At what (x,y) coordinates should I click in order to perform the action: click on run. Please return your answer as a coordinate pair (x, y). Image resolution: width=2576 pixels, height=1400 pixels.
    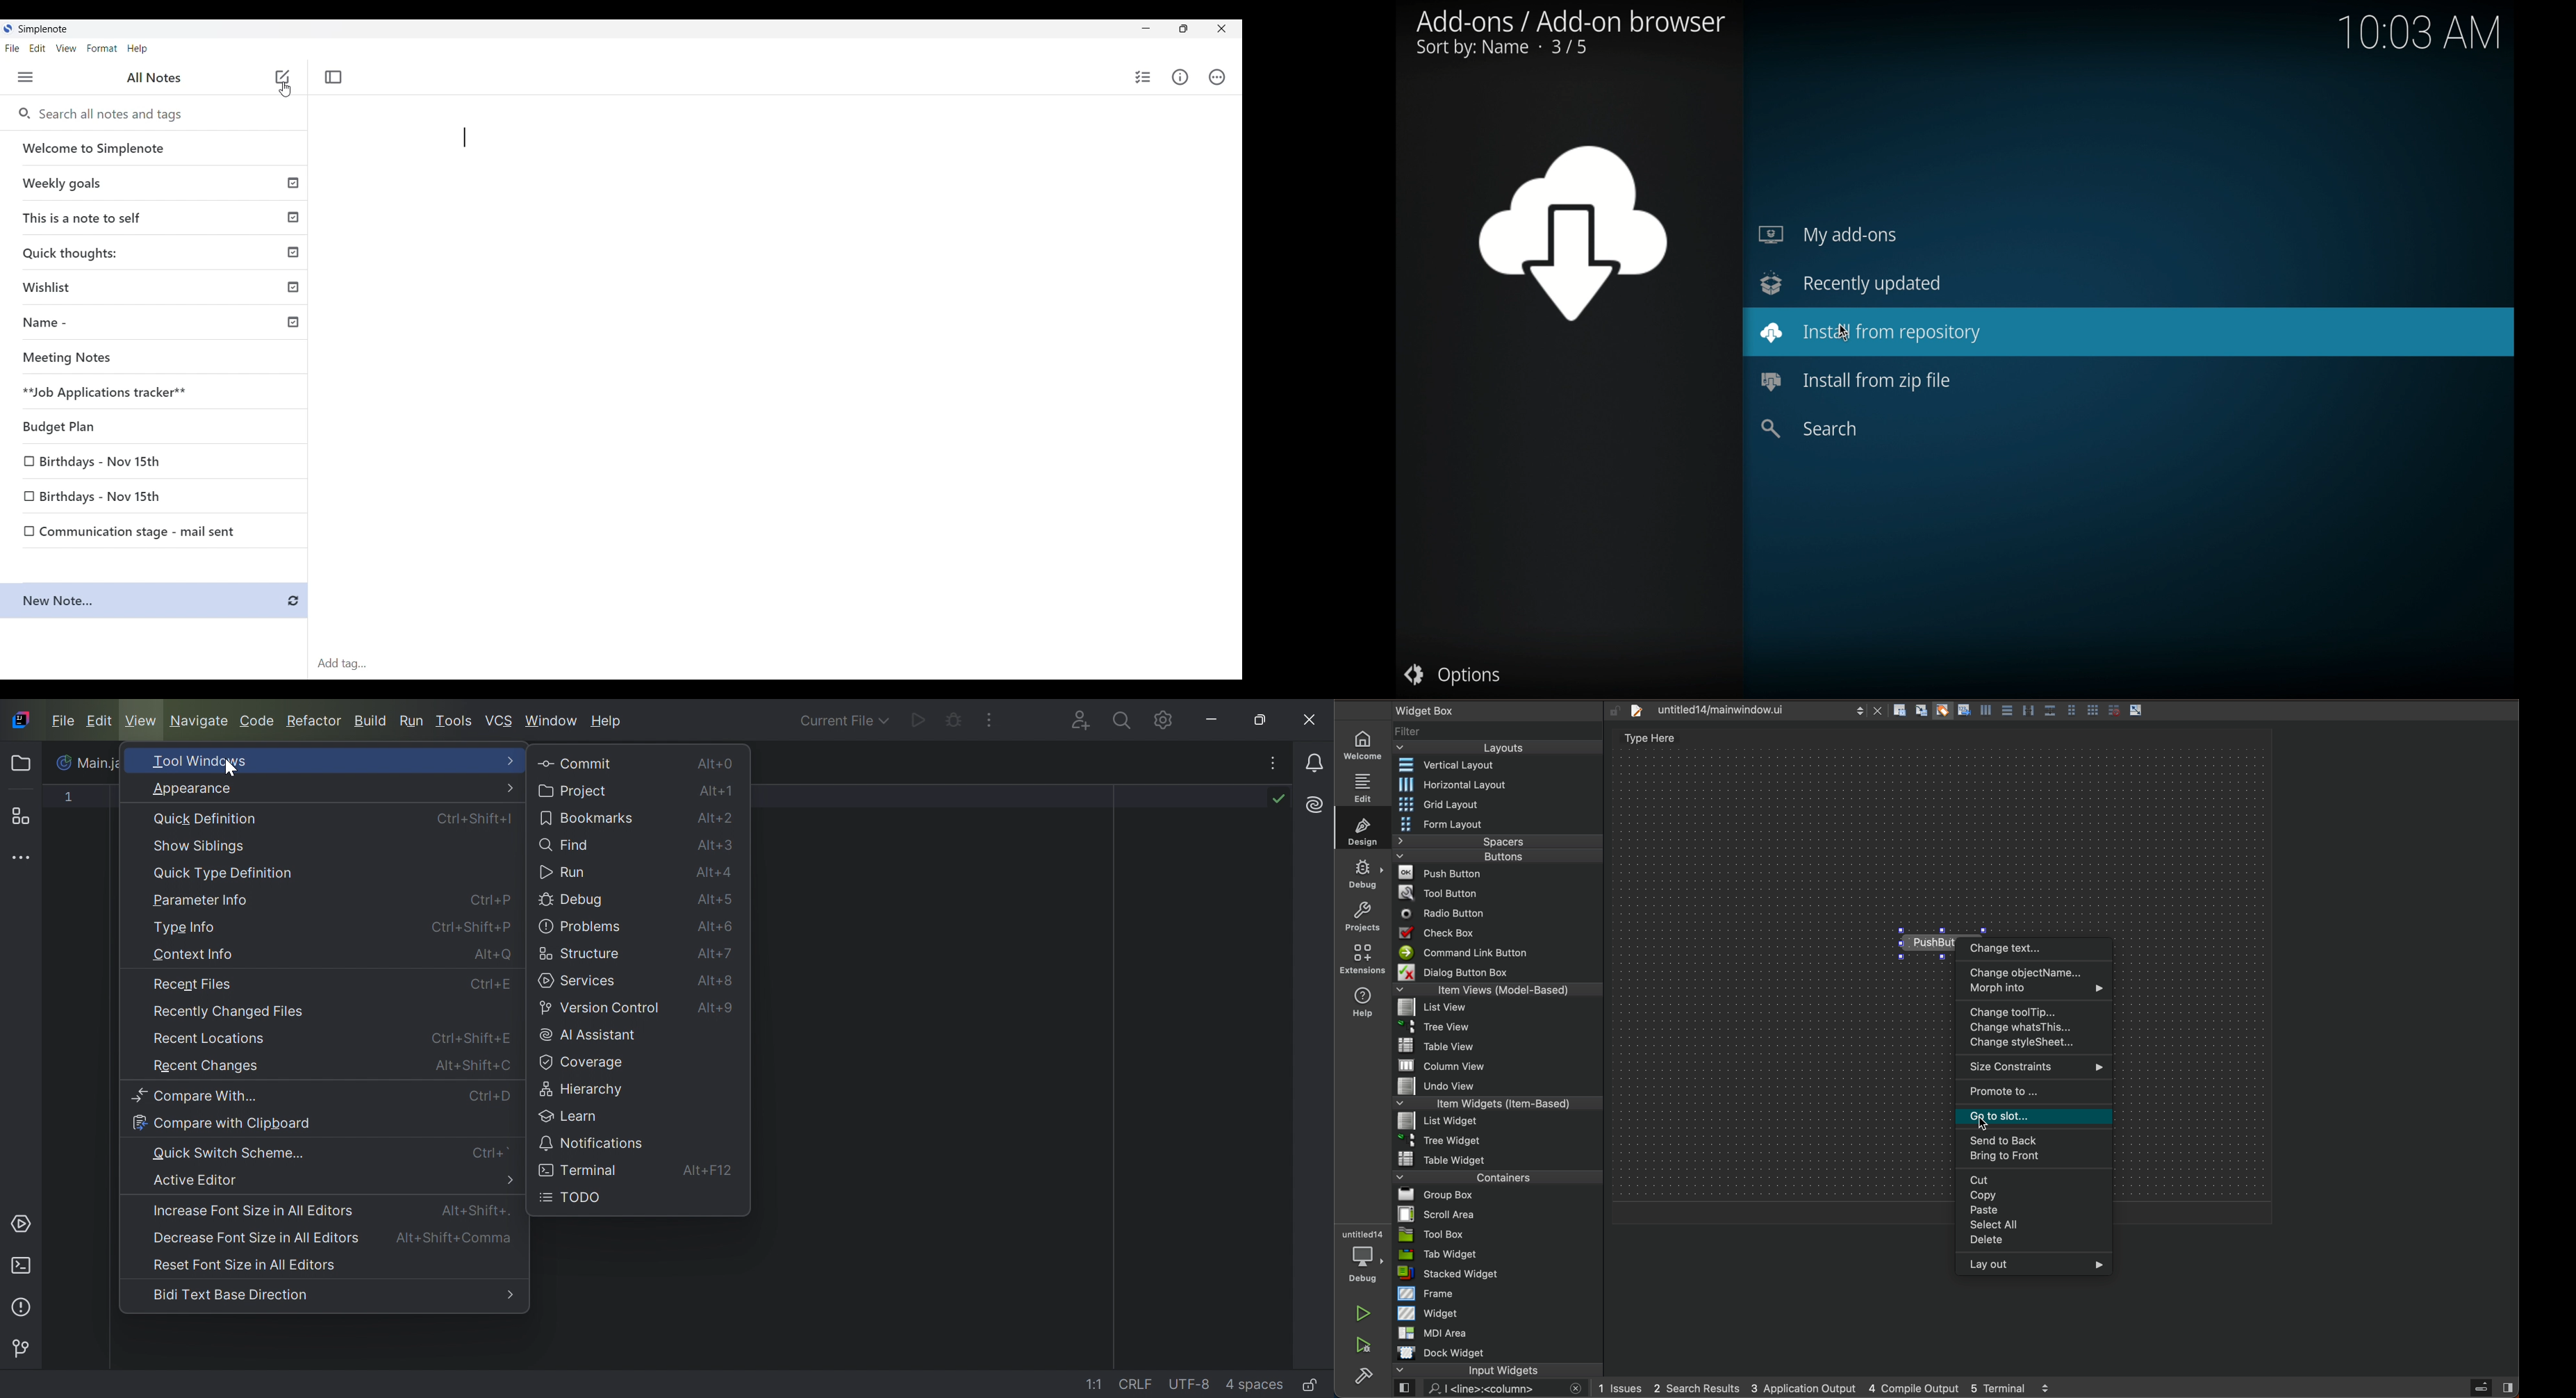
    Looking at the image, I should click on (1362, 1313).